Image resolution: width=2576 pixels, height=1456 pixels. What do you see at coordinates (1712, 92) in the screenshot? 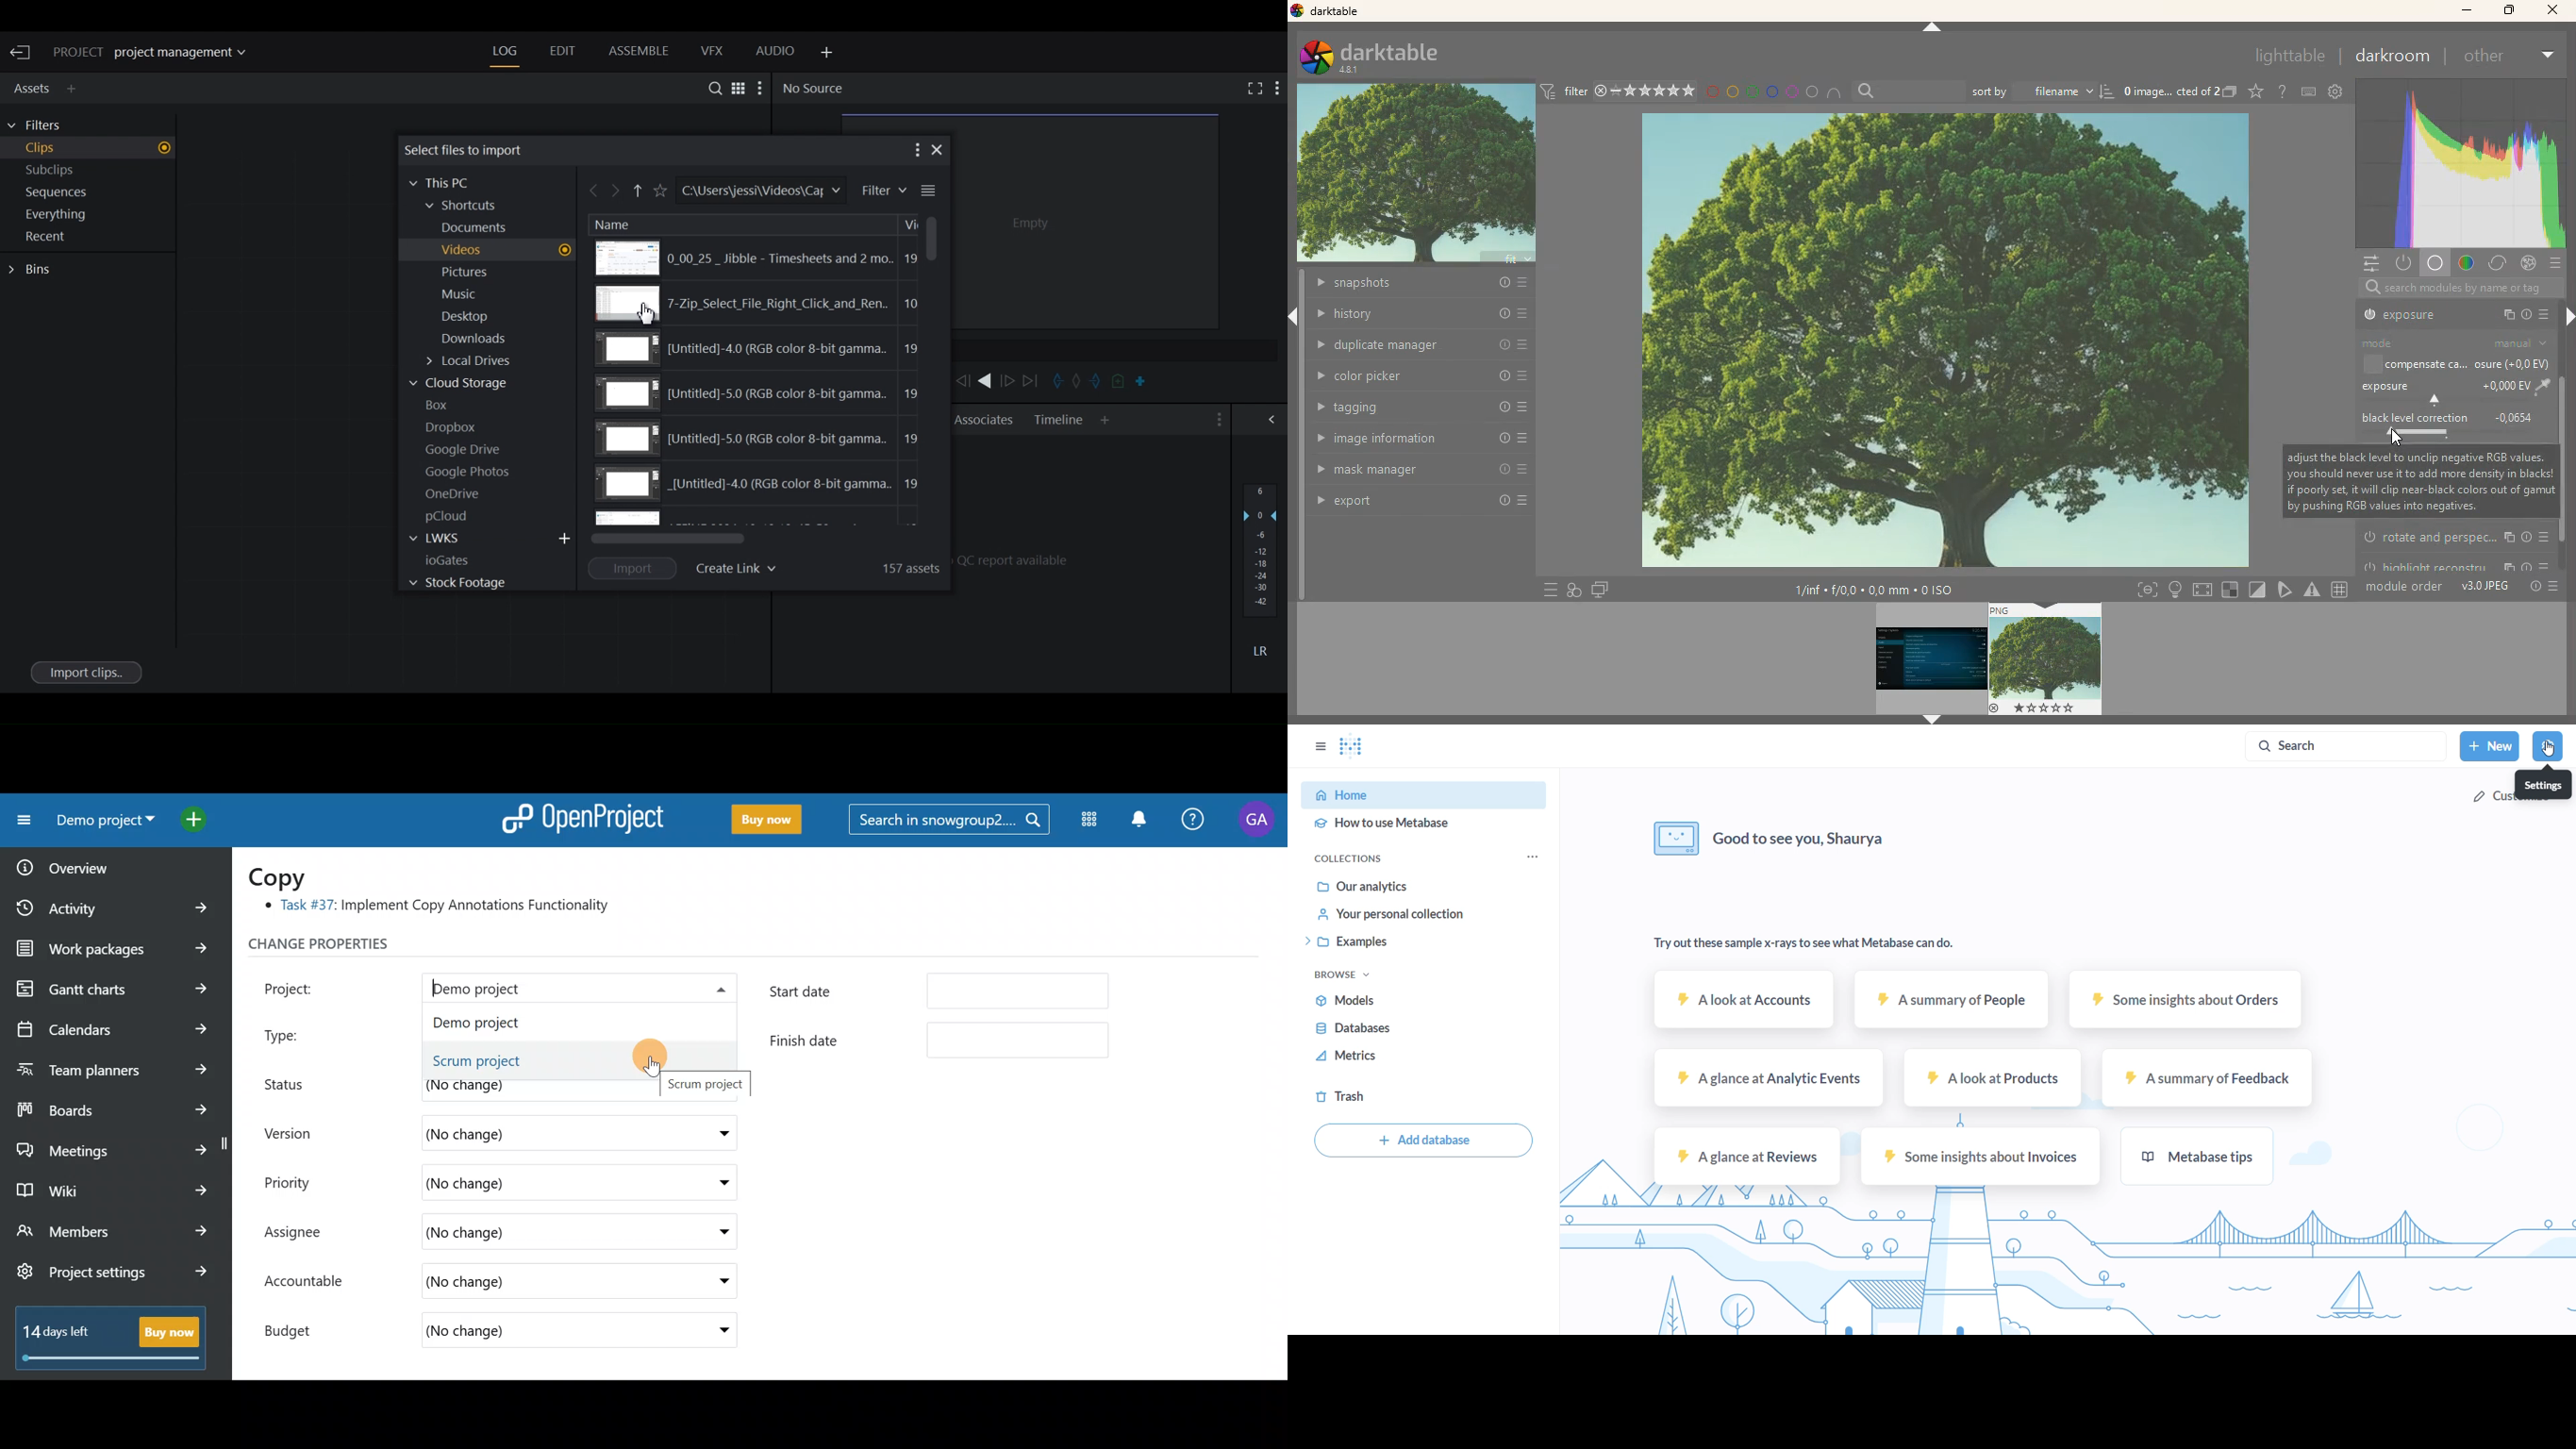
I see `red circle` at bounding box center [1712, 92].